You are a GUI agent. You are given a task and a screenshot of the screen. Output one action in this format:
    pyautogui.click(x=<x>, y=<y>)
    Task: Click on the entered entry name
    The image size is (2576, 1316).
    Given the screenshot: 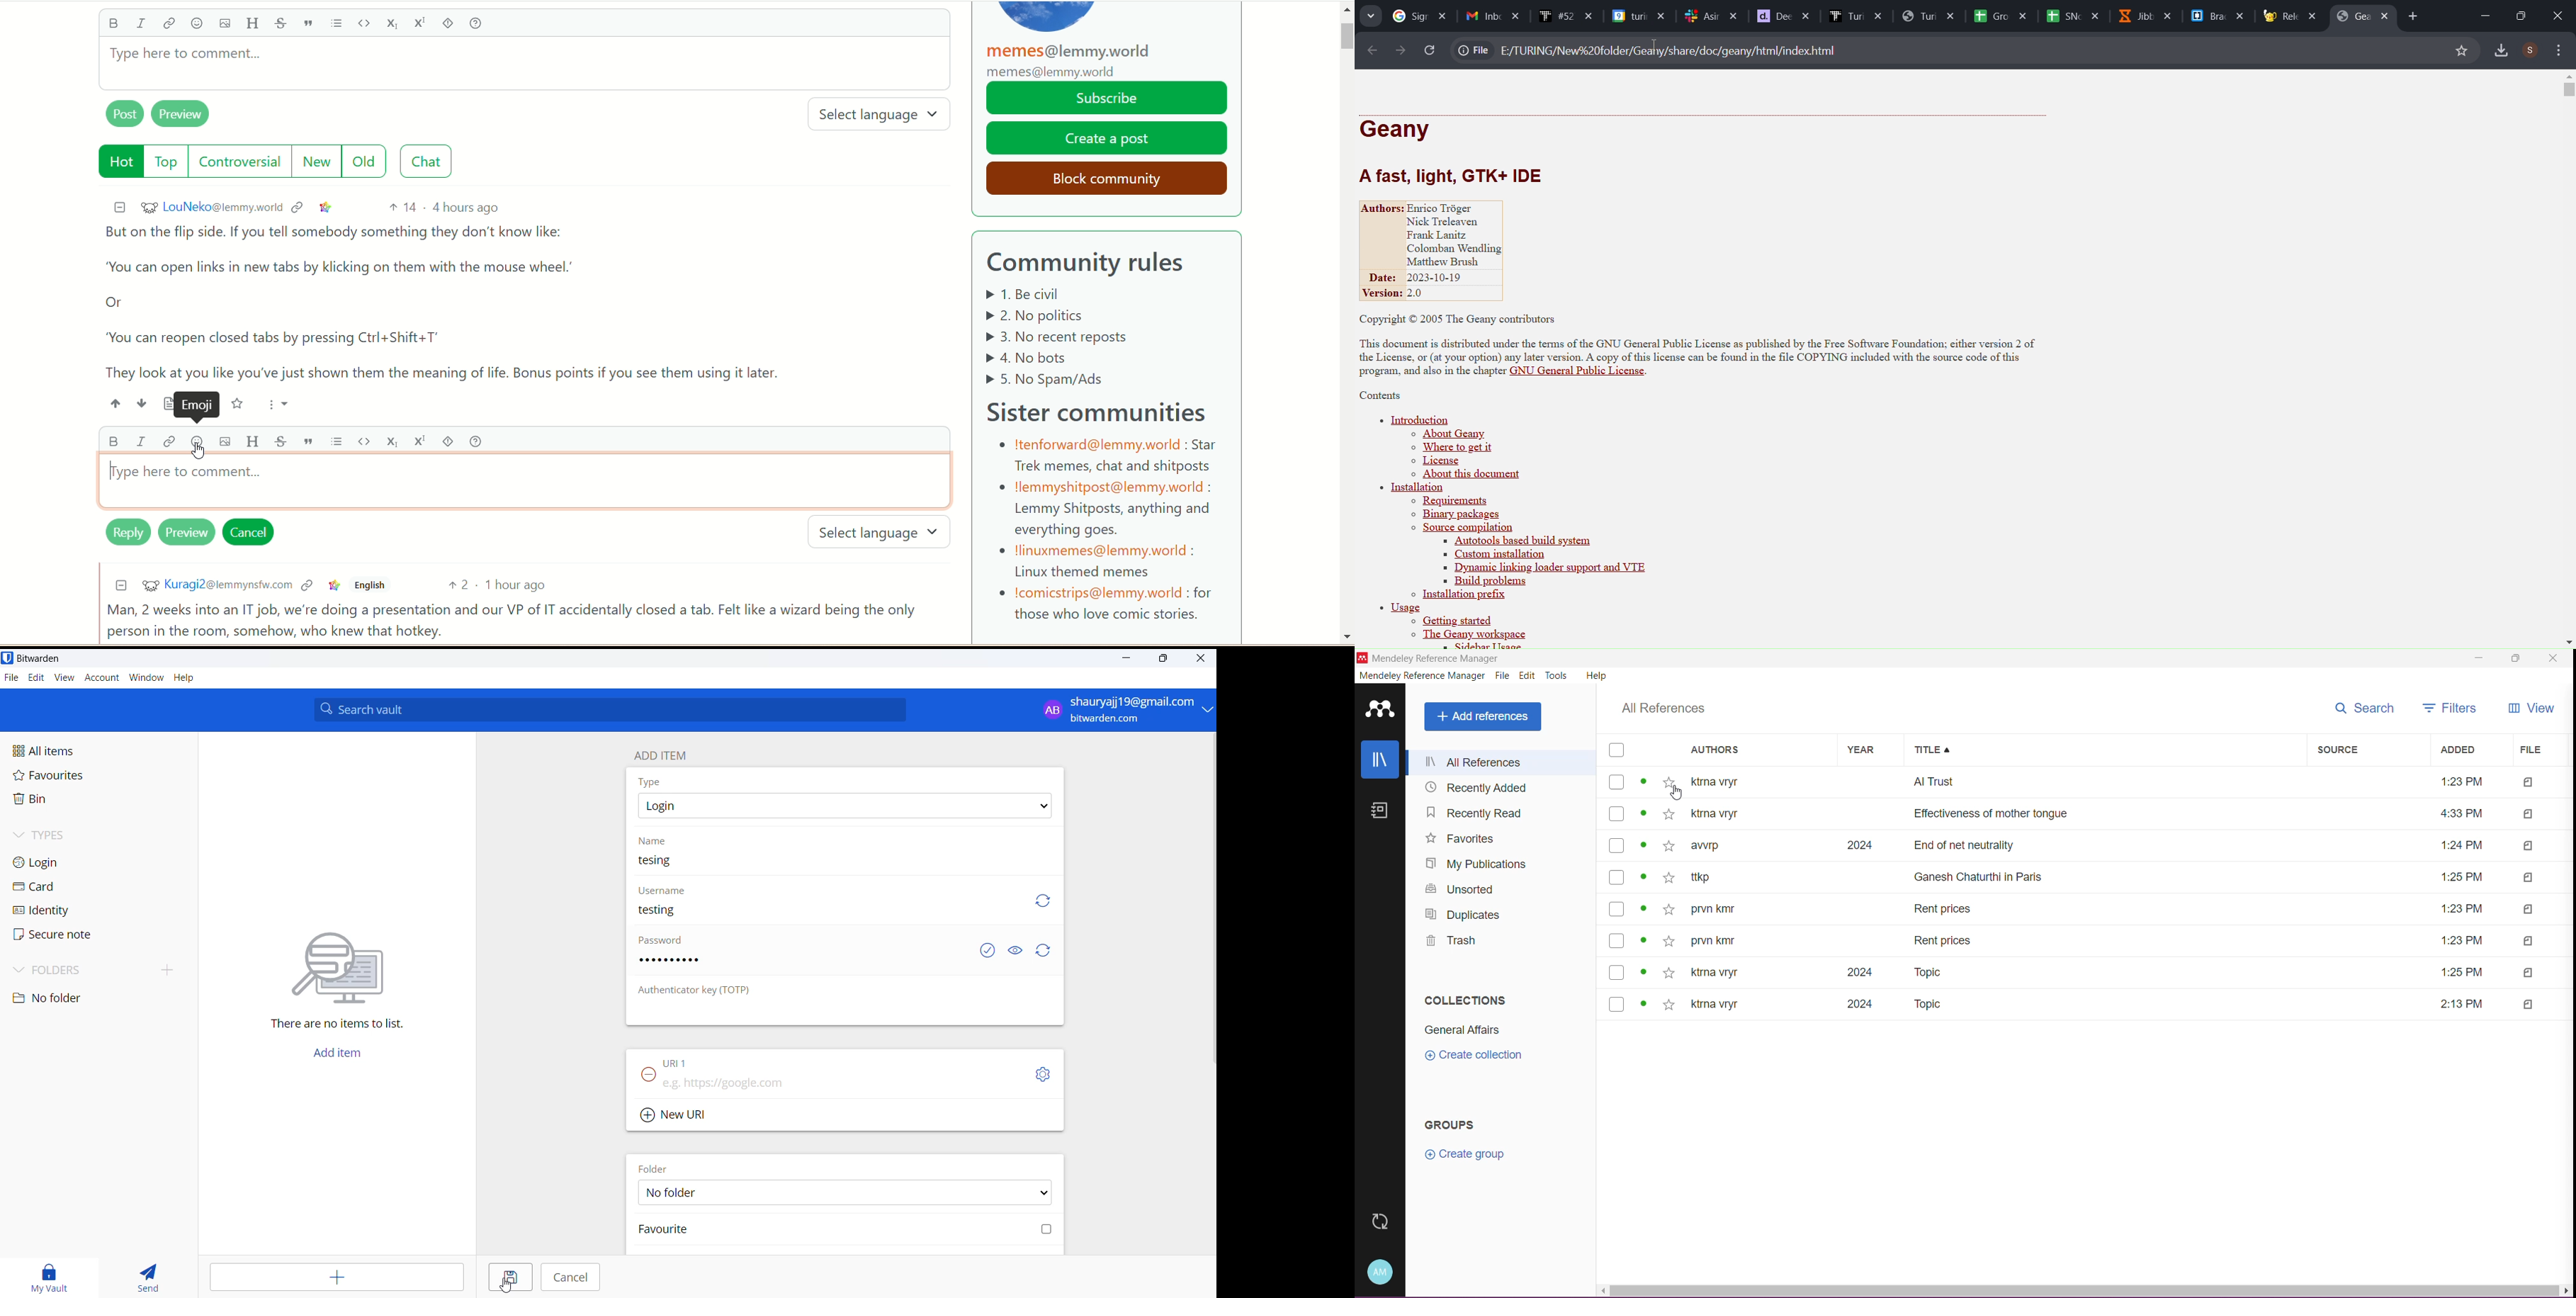 What is the action you would take?
    pyautogui.click(x=663, y=861)
    